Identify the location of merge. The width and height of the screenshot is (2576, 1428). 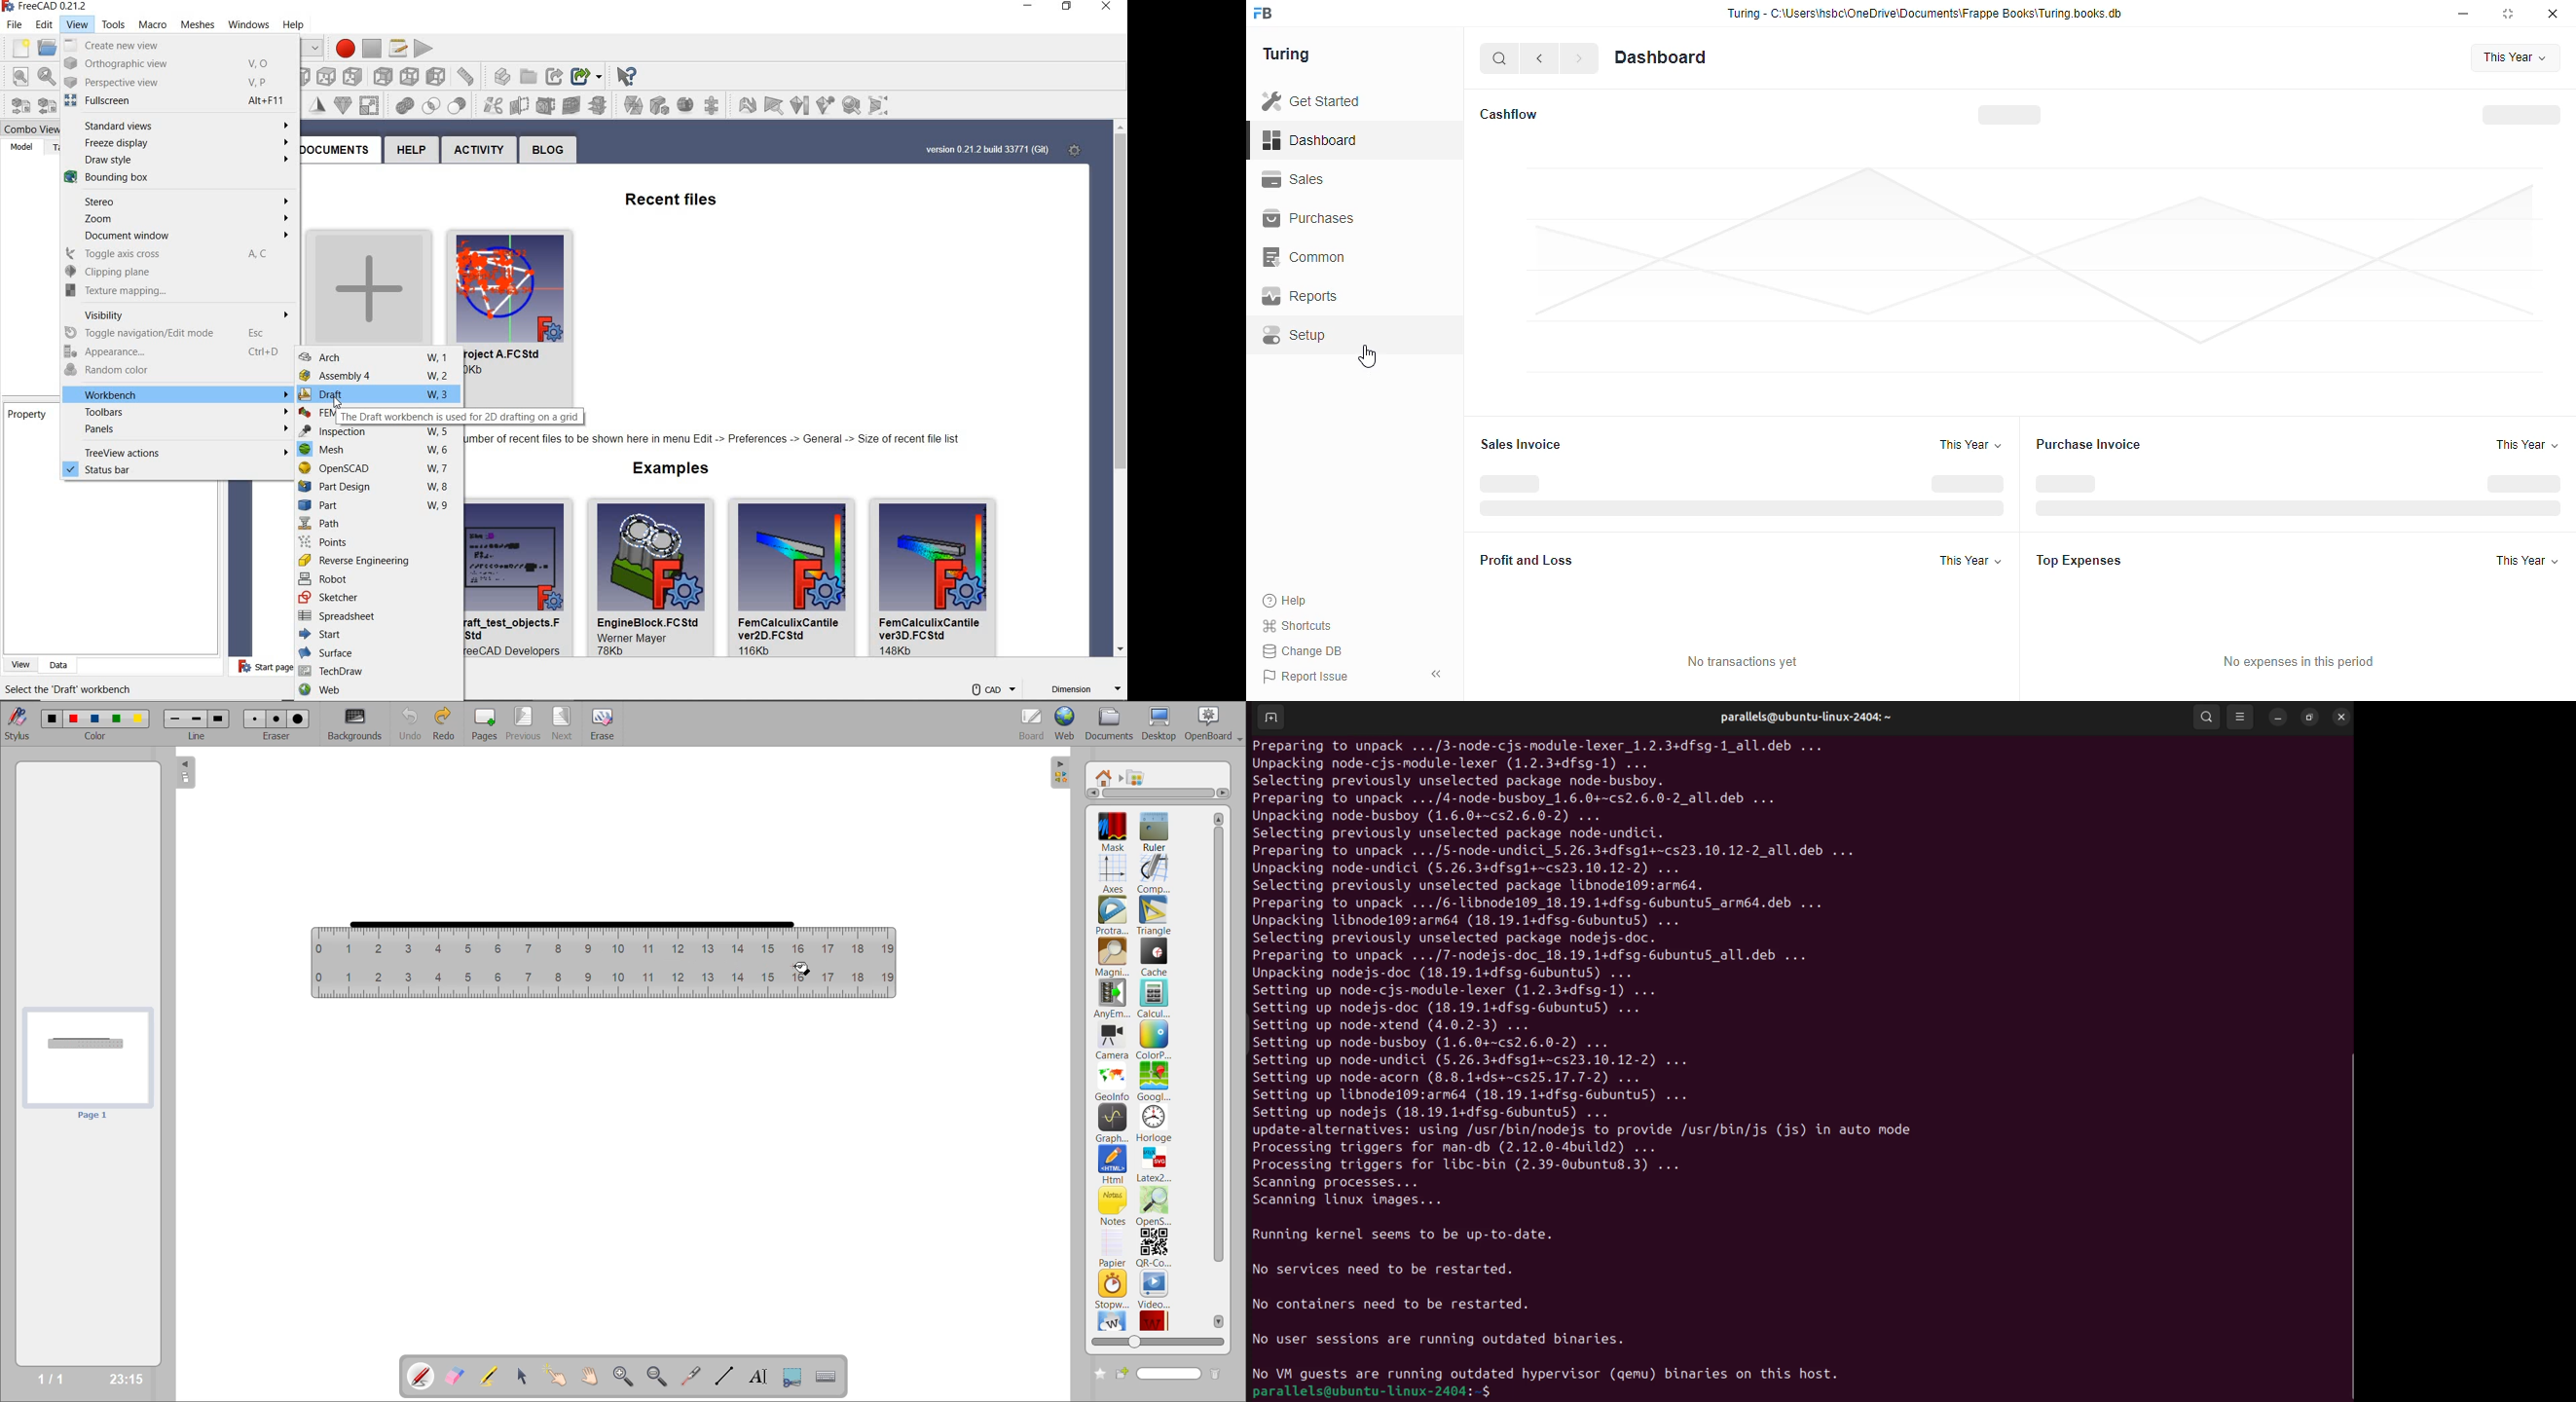
(604, 104).